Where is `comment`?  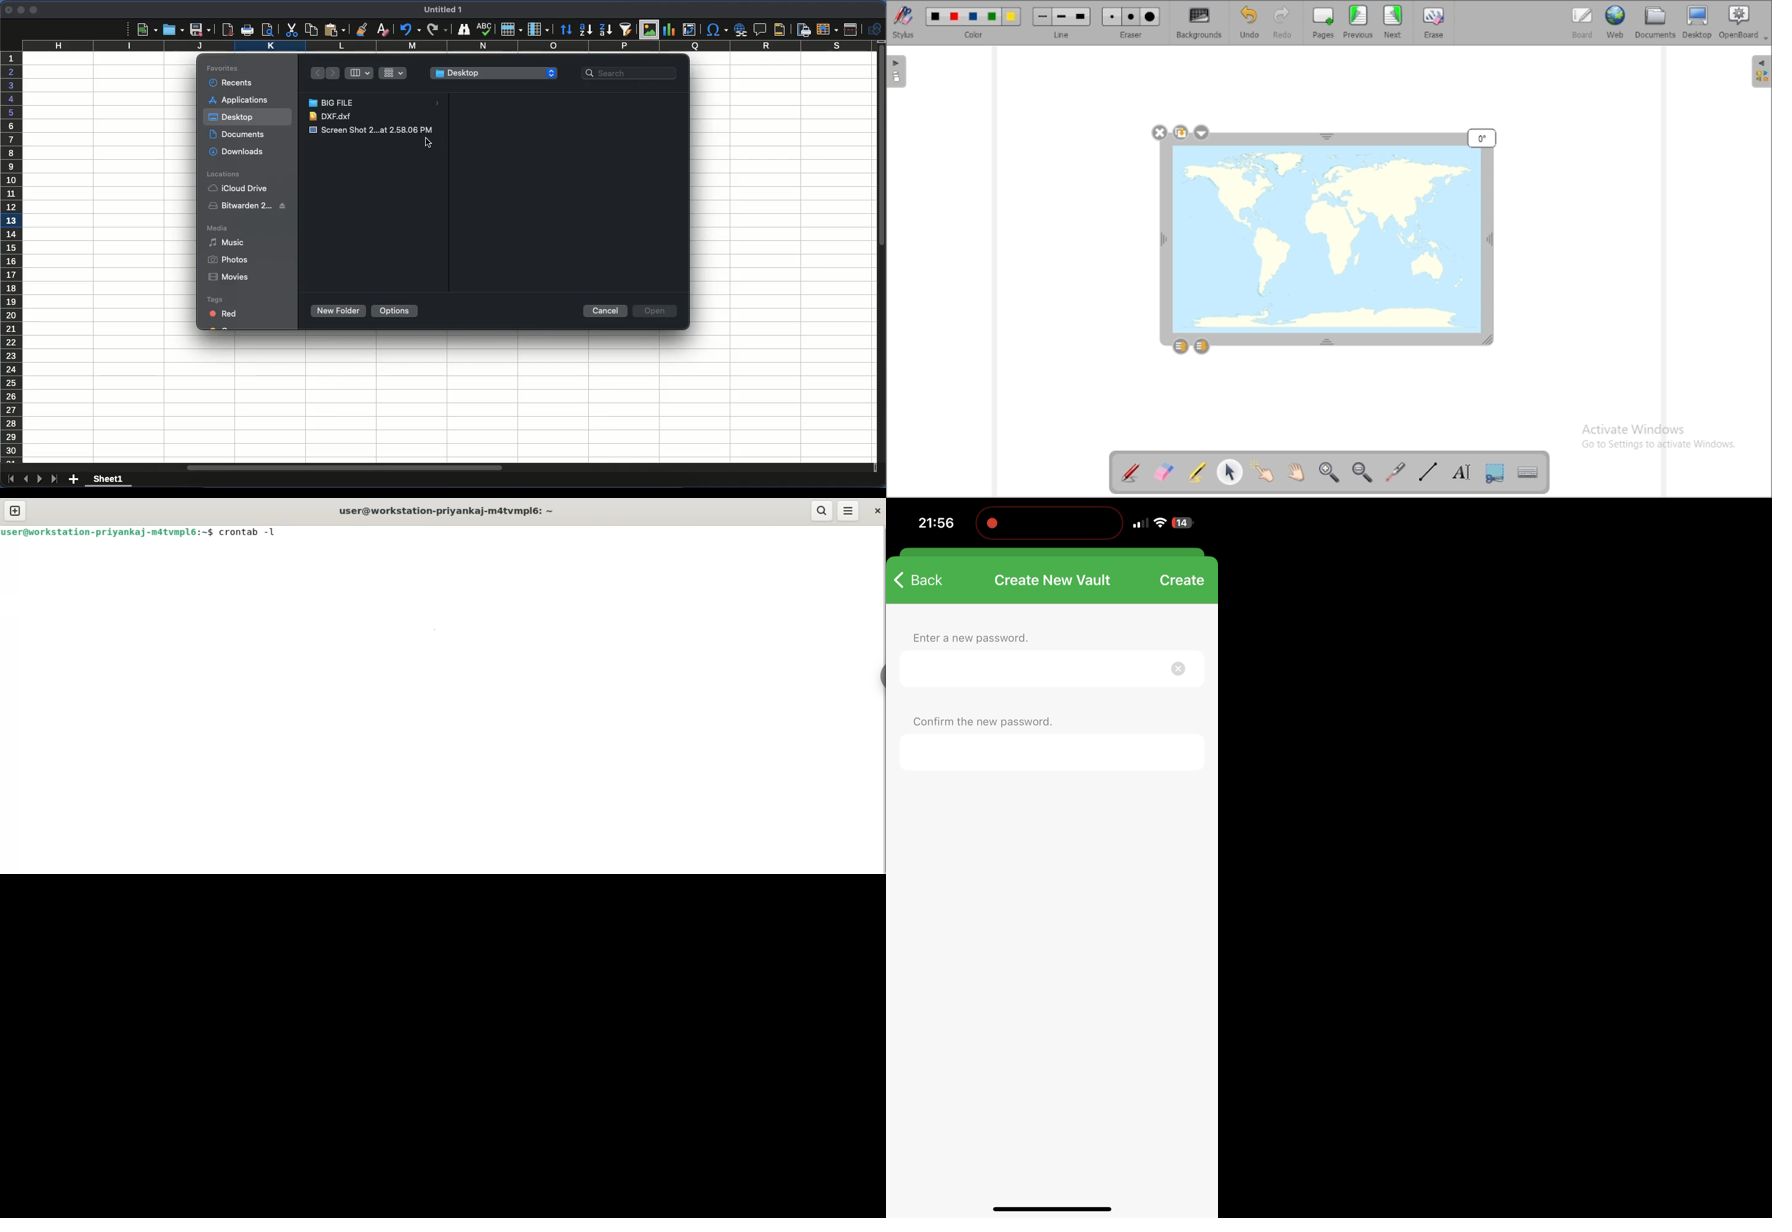 comment is located at coordinates (760, 30).